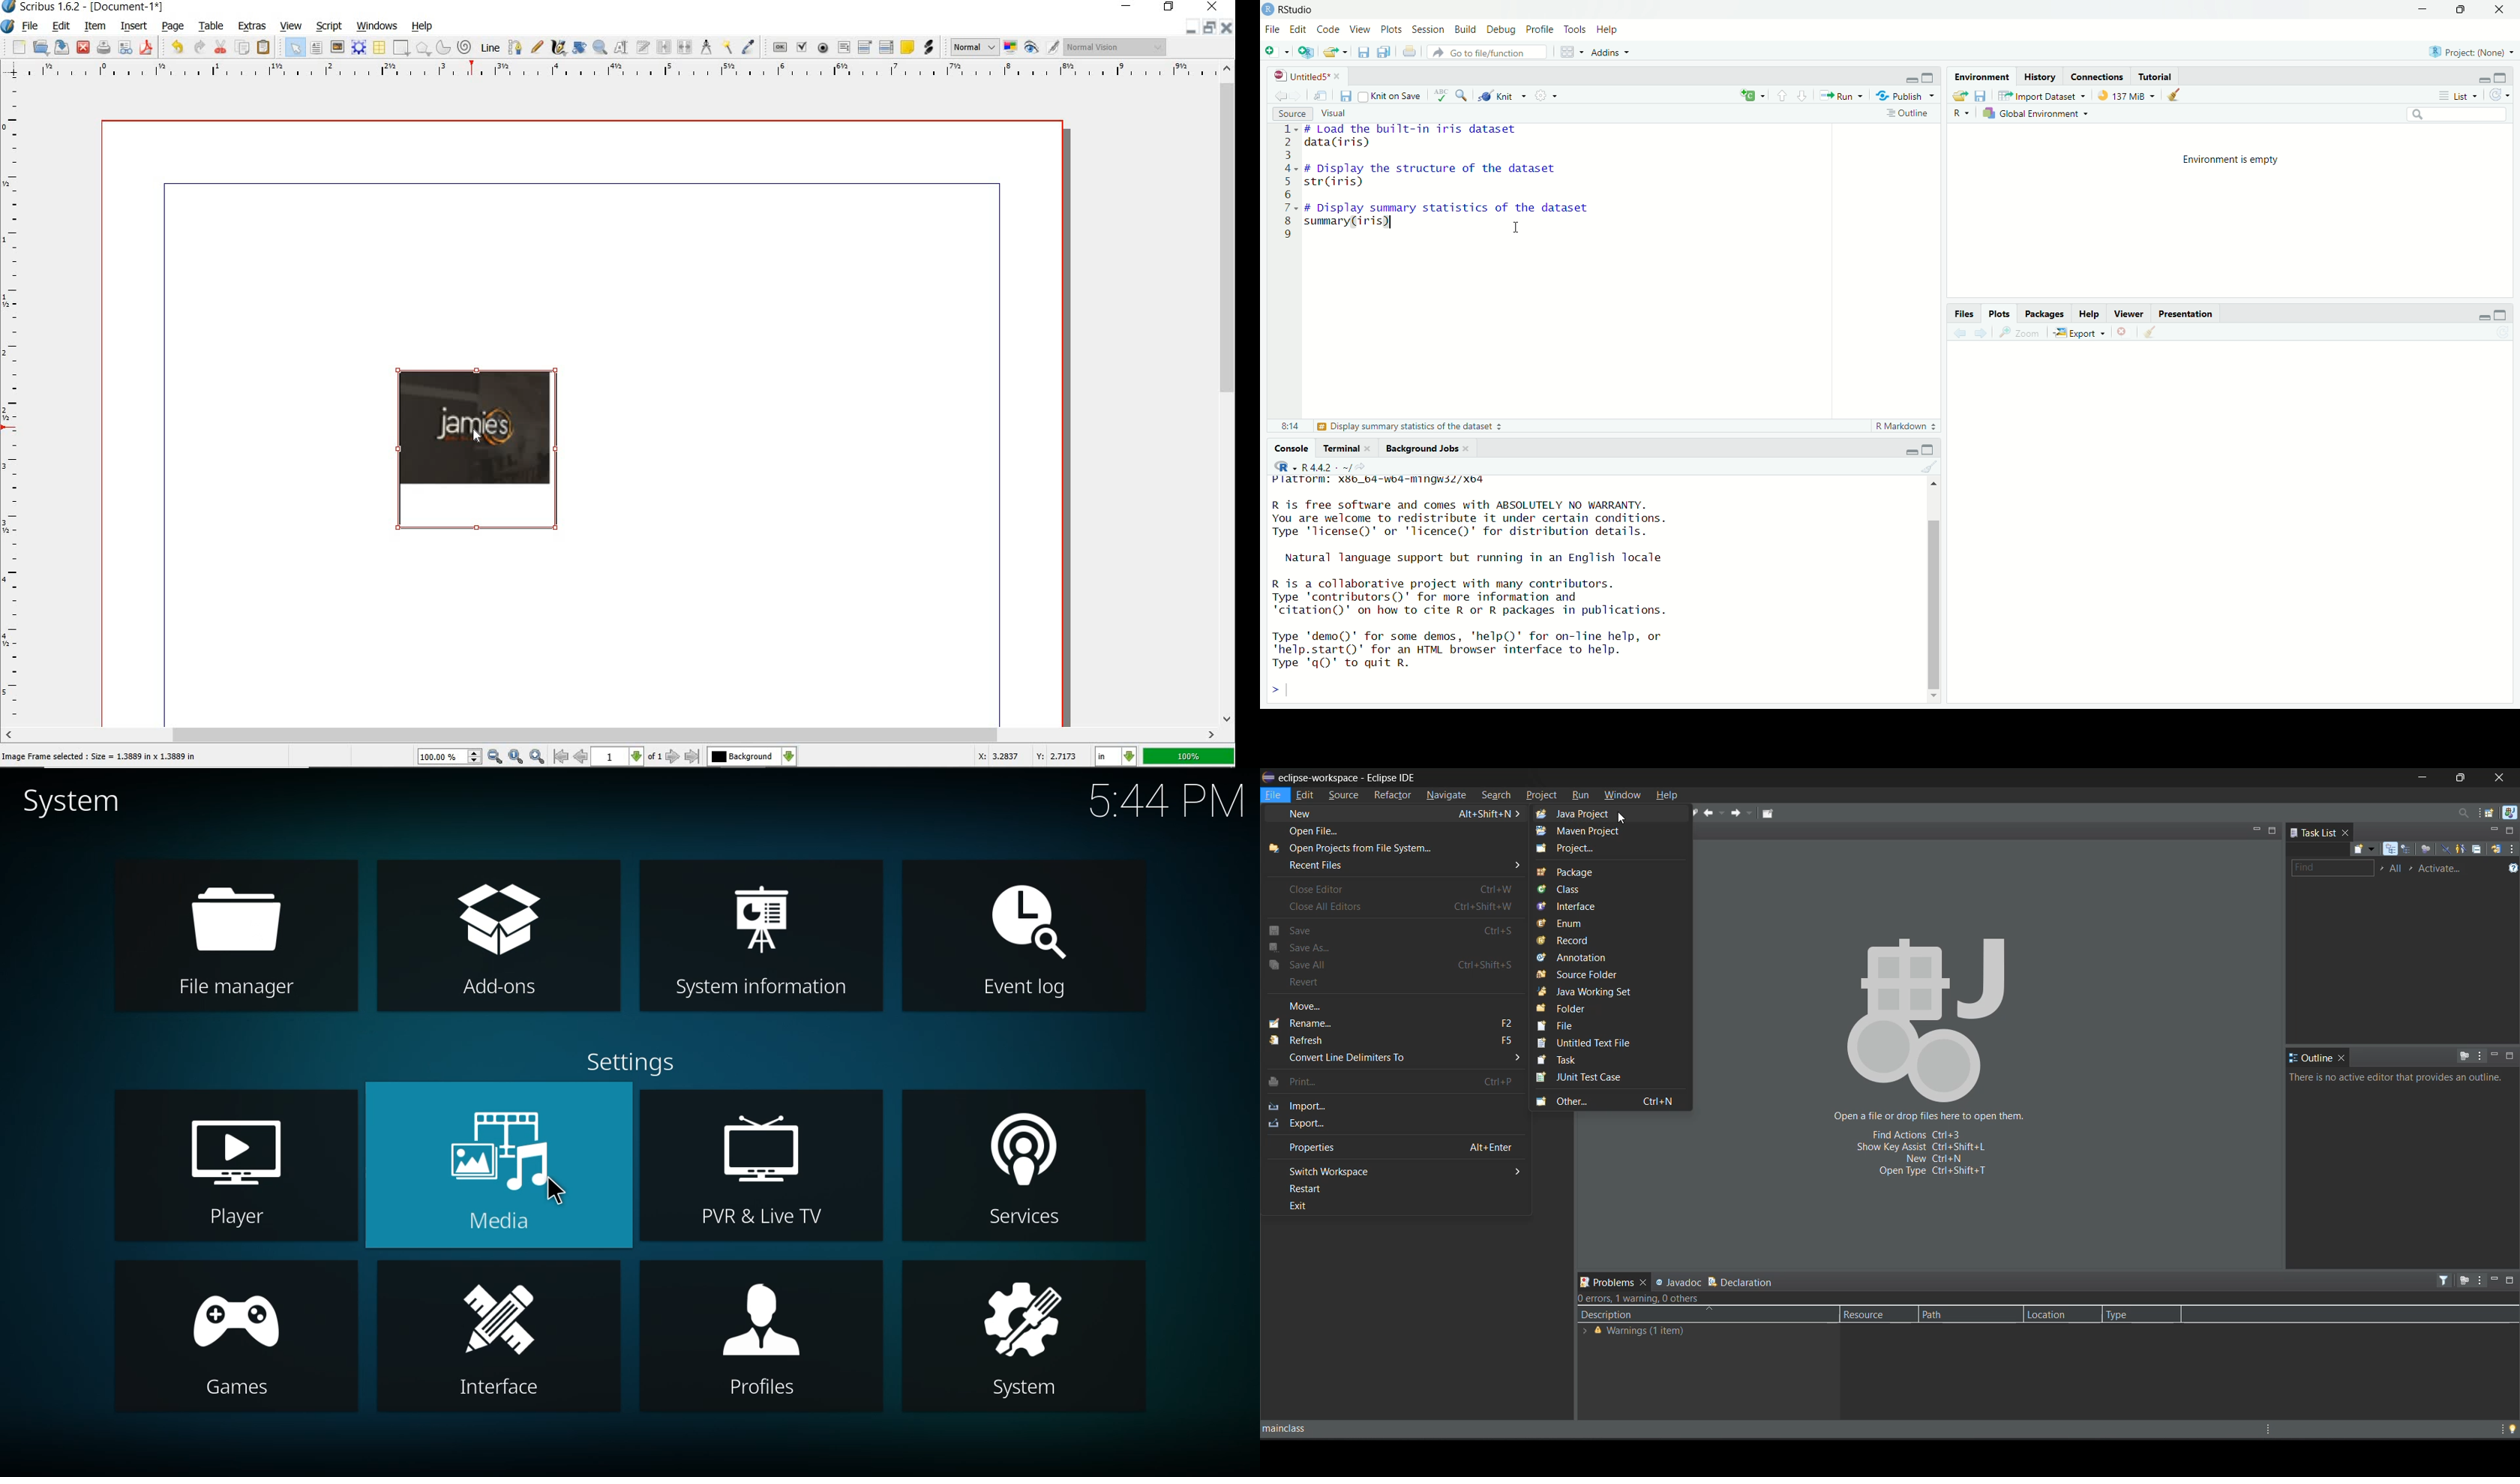  What do you see at coordinates (1910, 79) in the screenshot?
I see `Hide` at bounding box center [1910, 79].